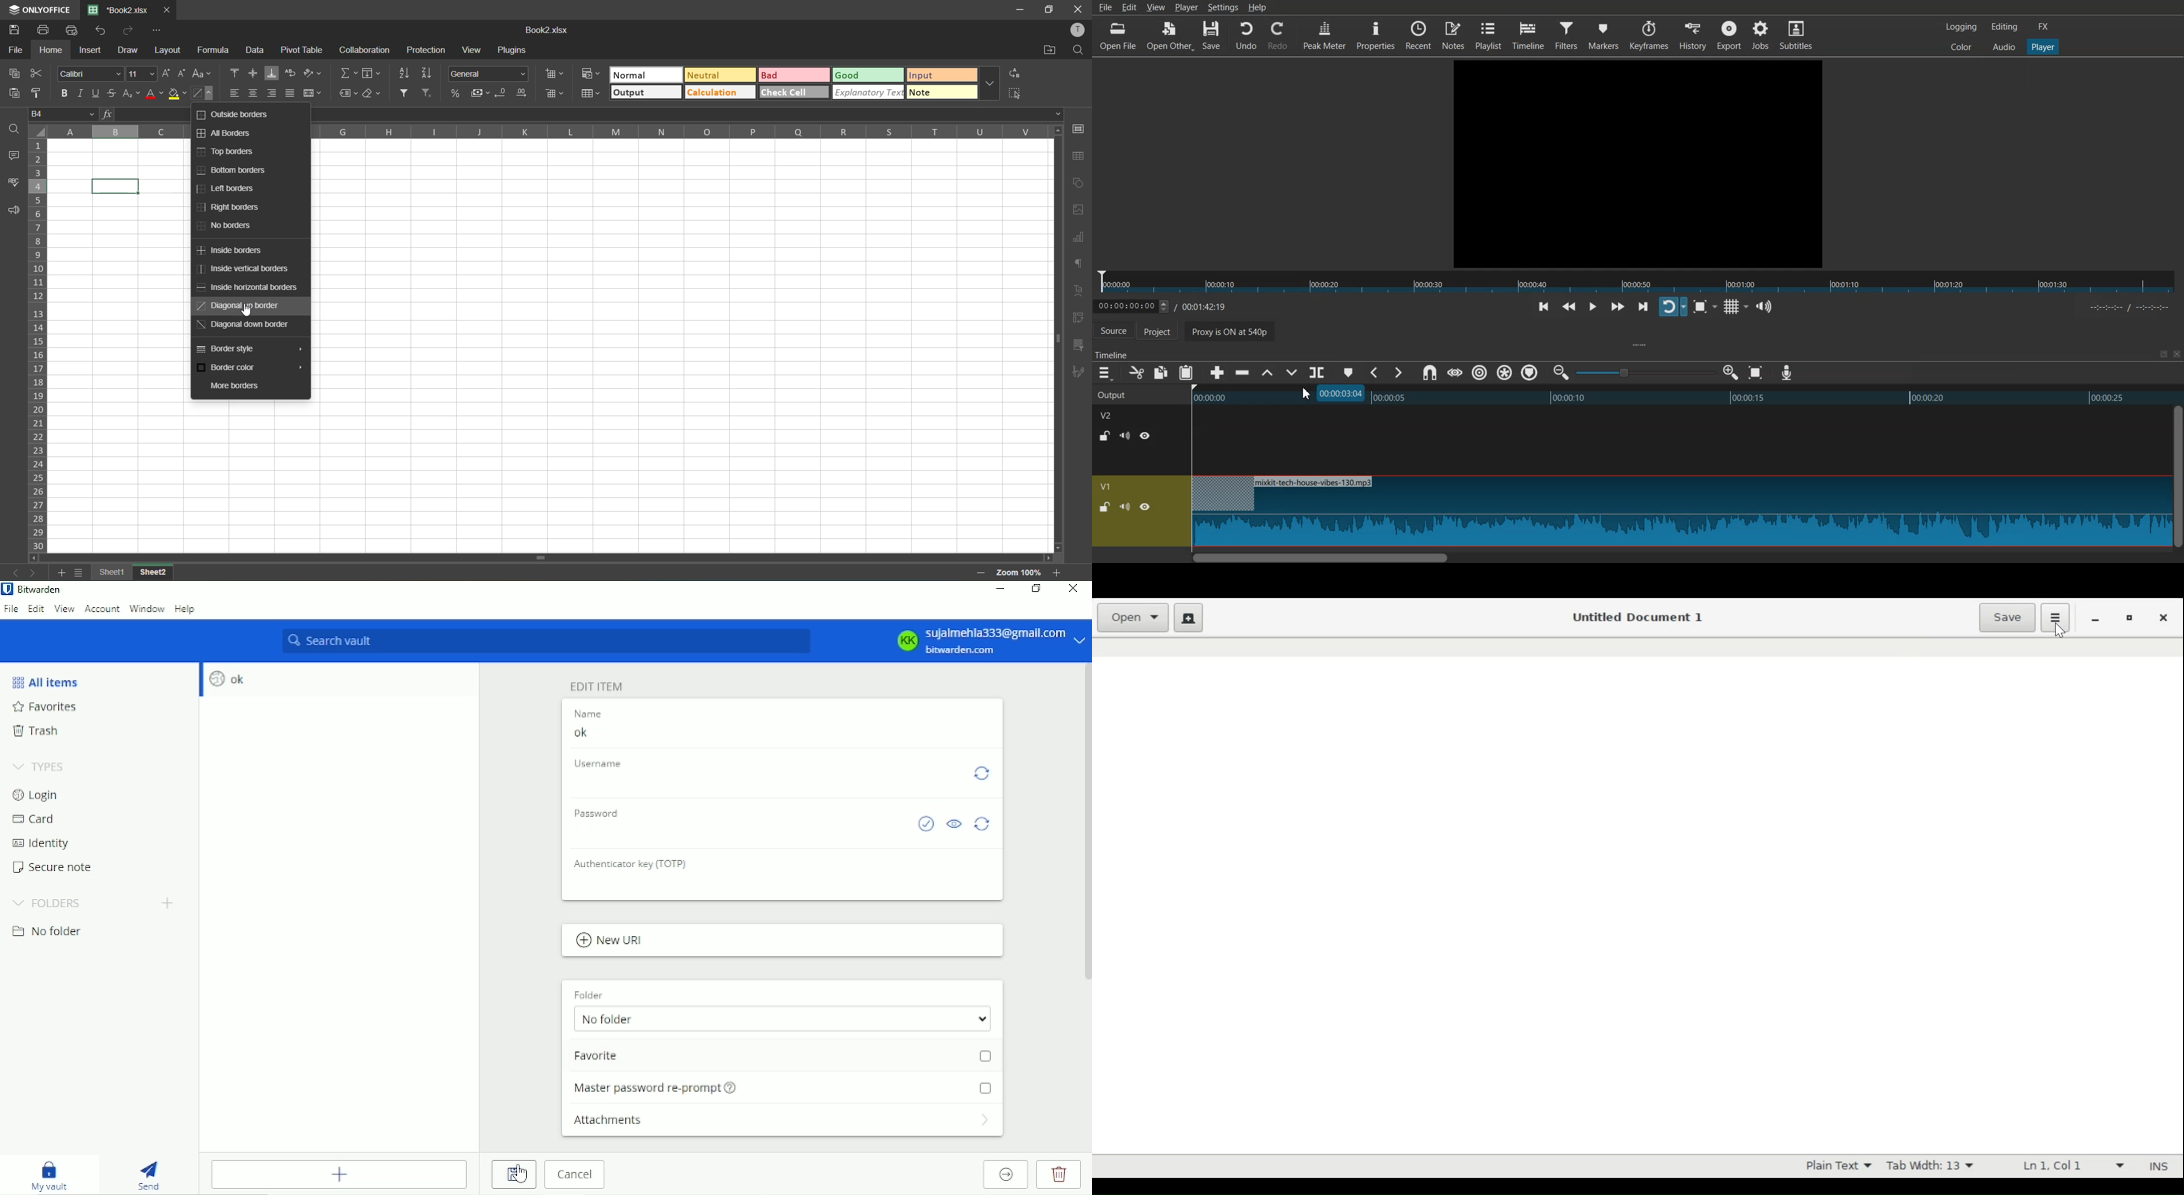 The width and height of the screenshot is (2184, 1204). Describe the element at coordinates (92, 51) in the screenshot. I see `insert` at that location.